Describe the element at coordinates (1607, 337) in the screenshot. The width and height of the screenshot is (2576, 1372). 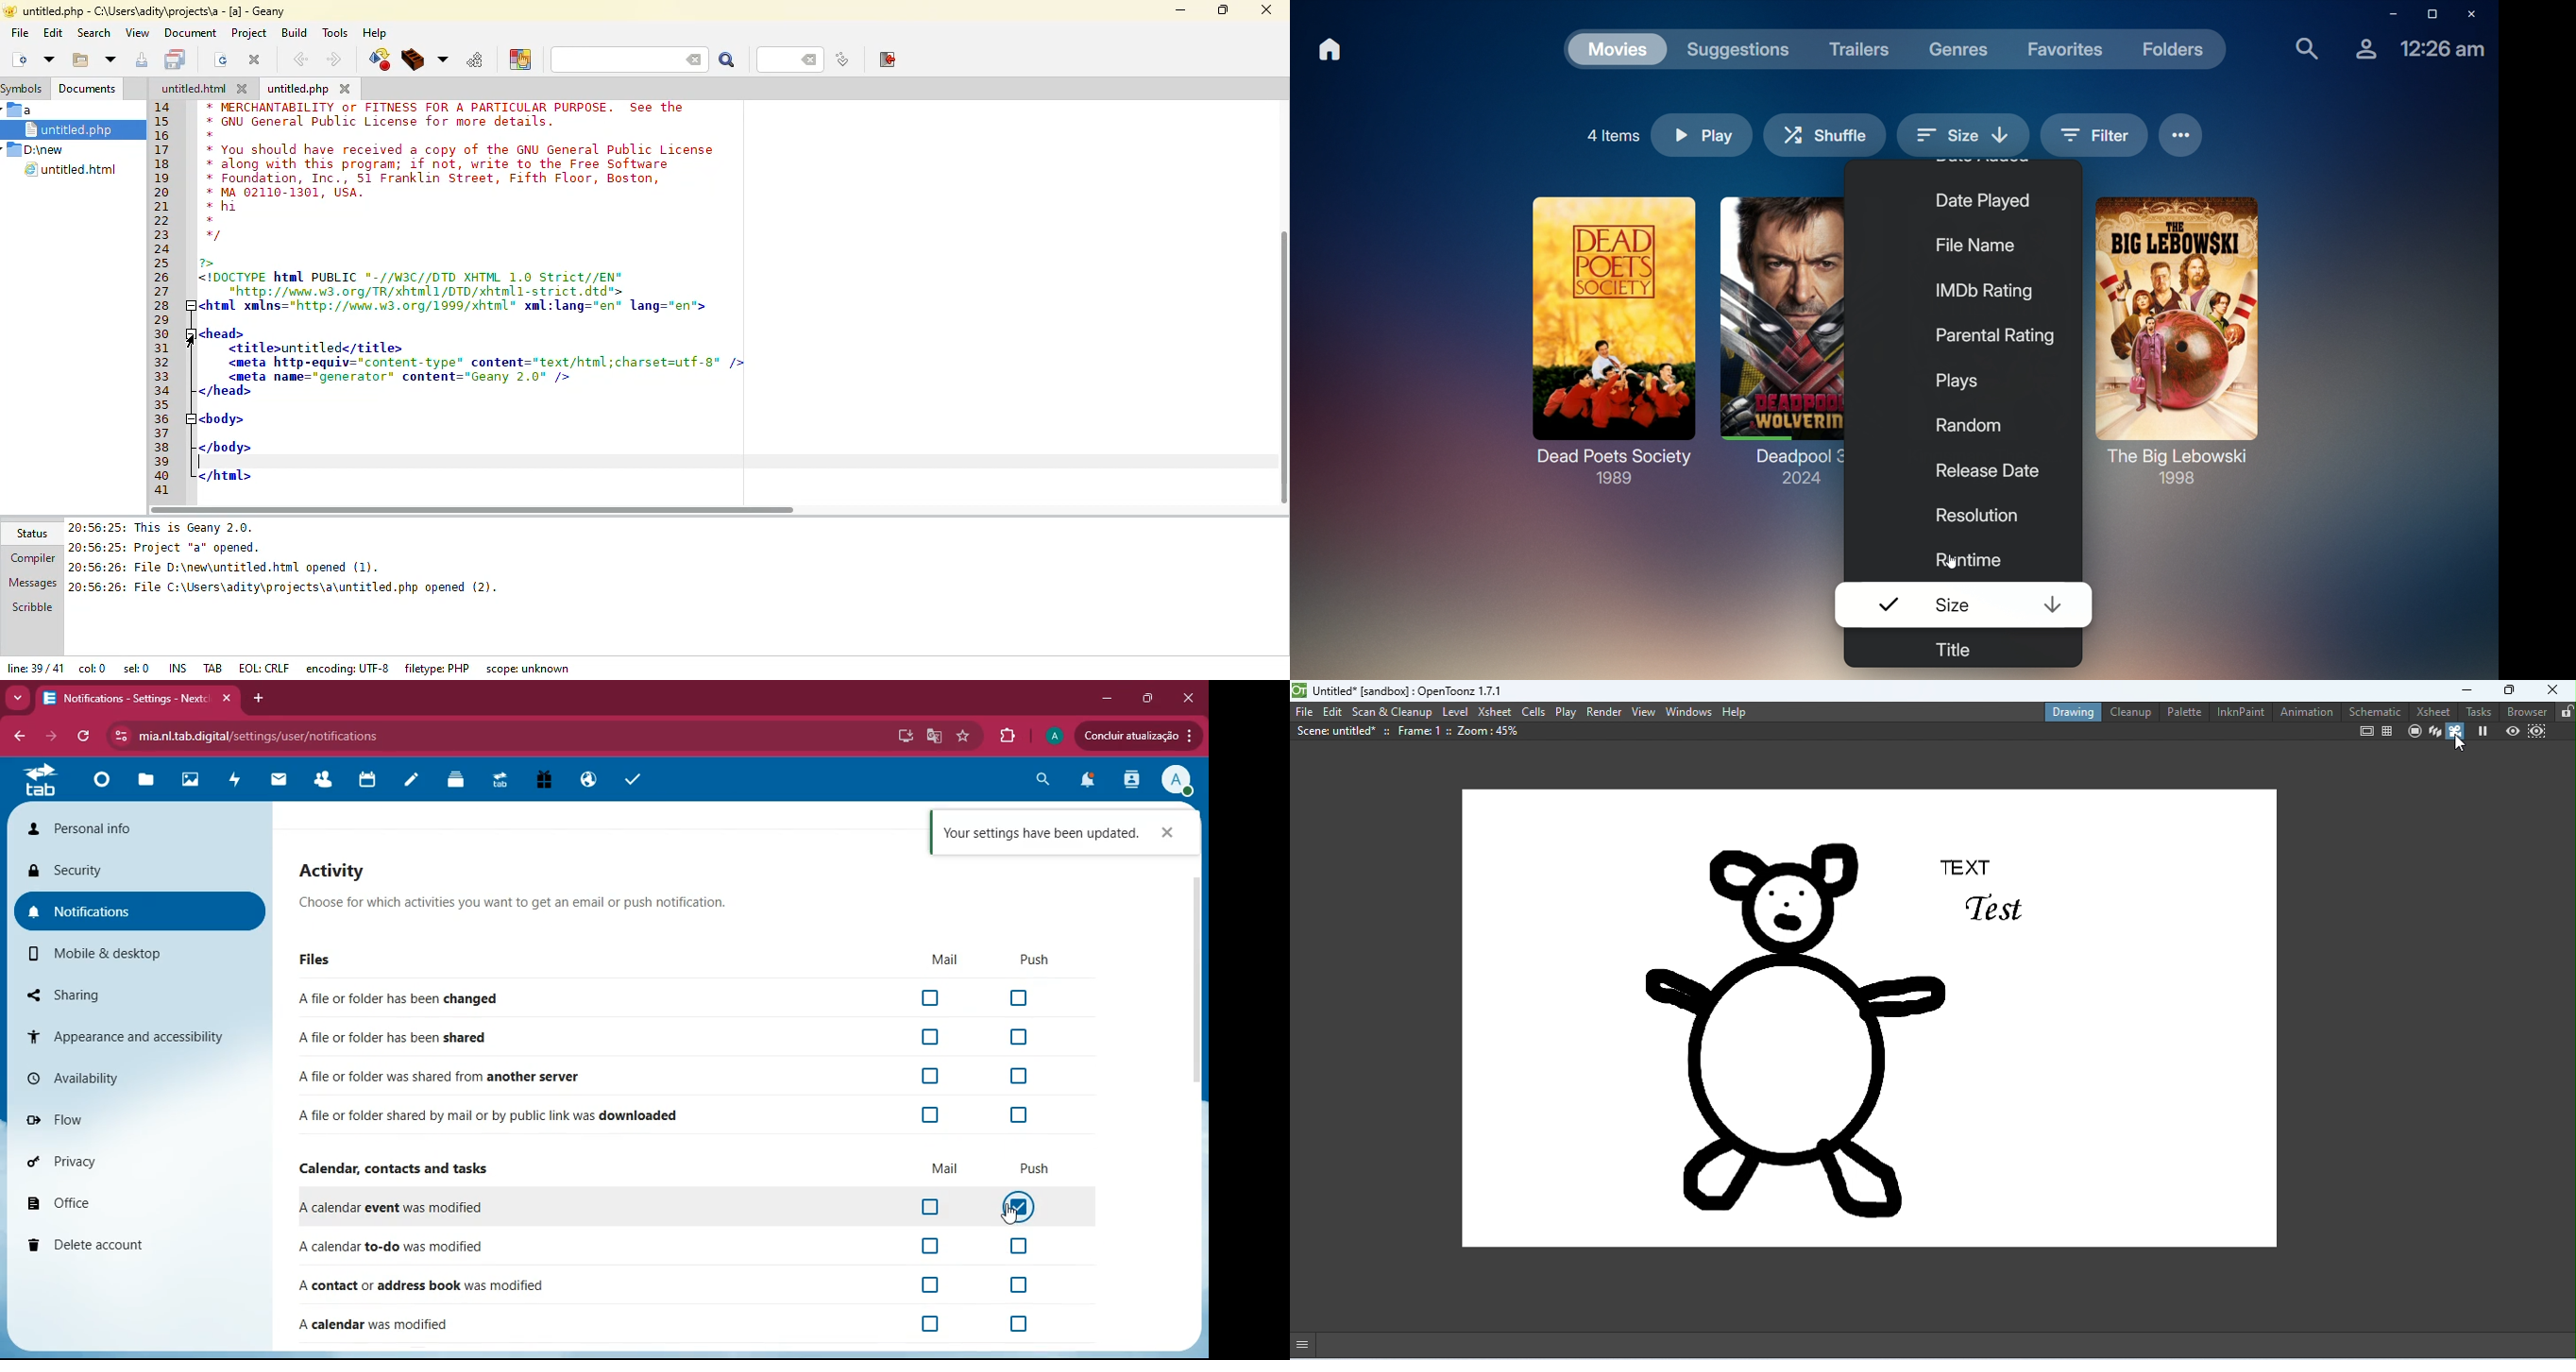
I see `Dead Poets Society` at that location.